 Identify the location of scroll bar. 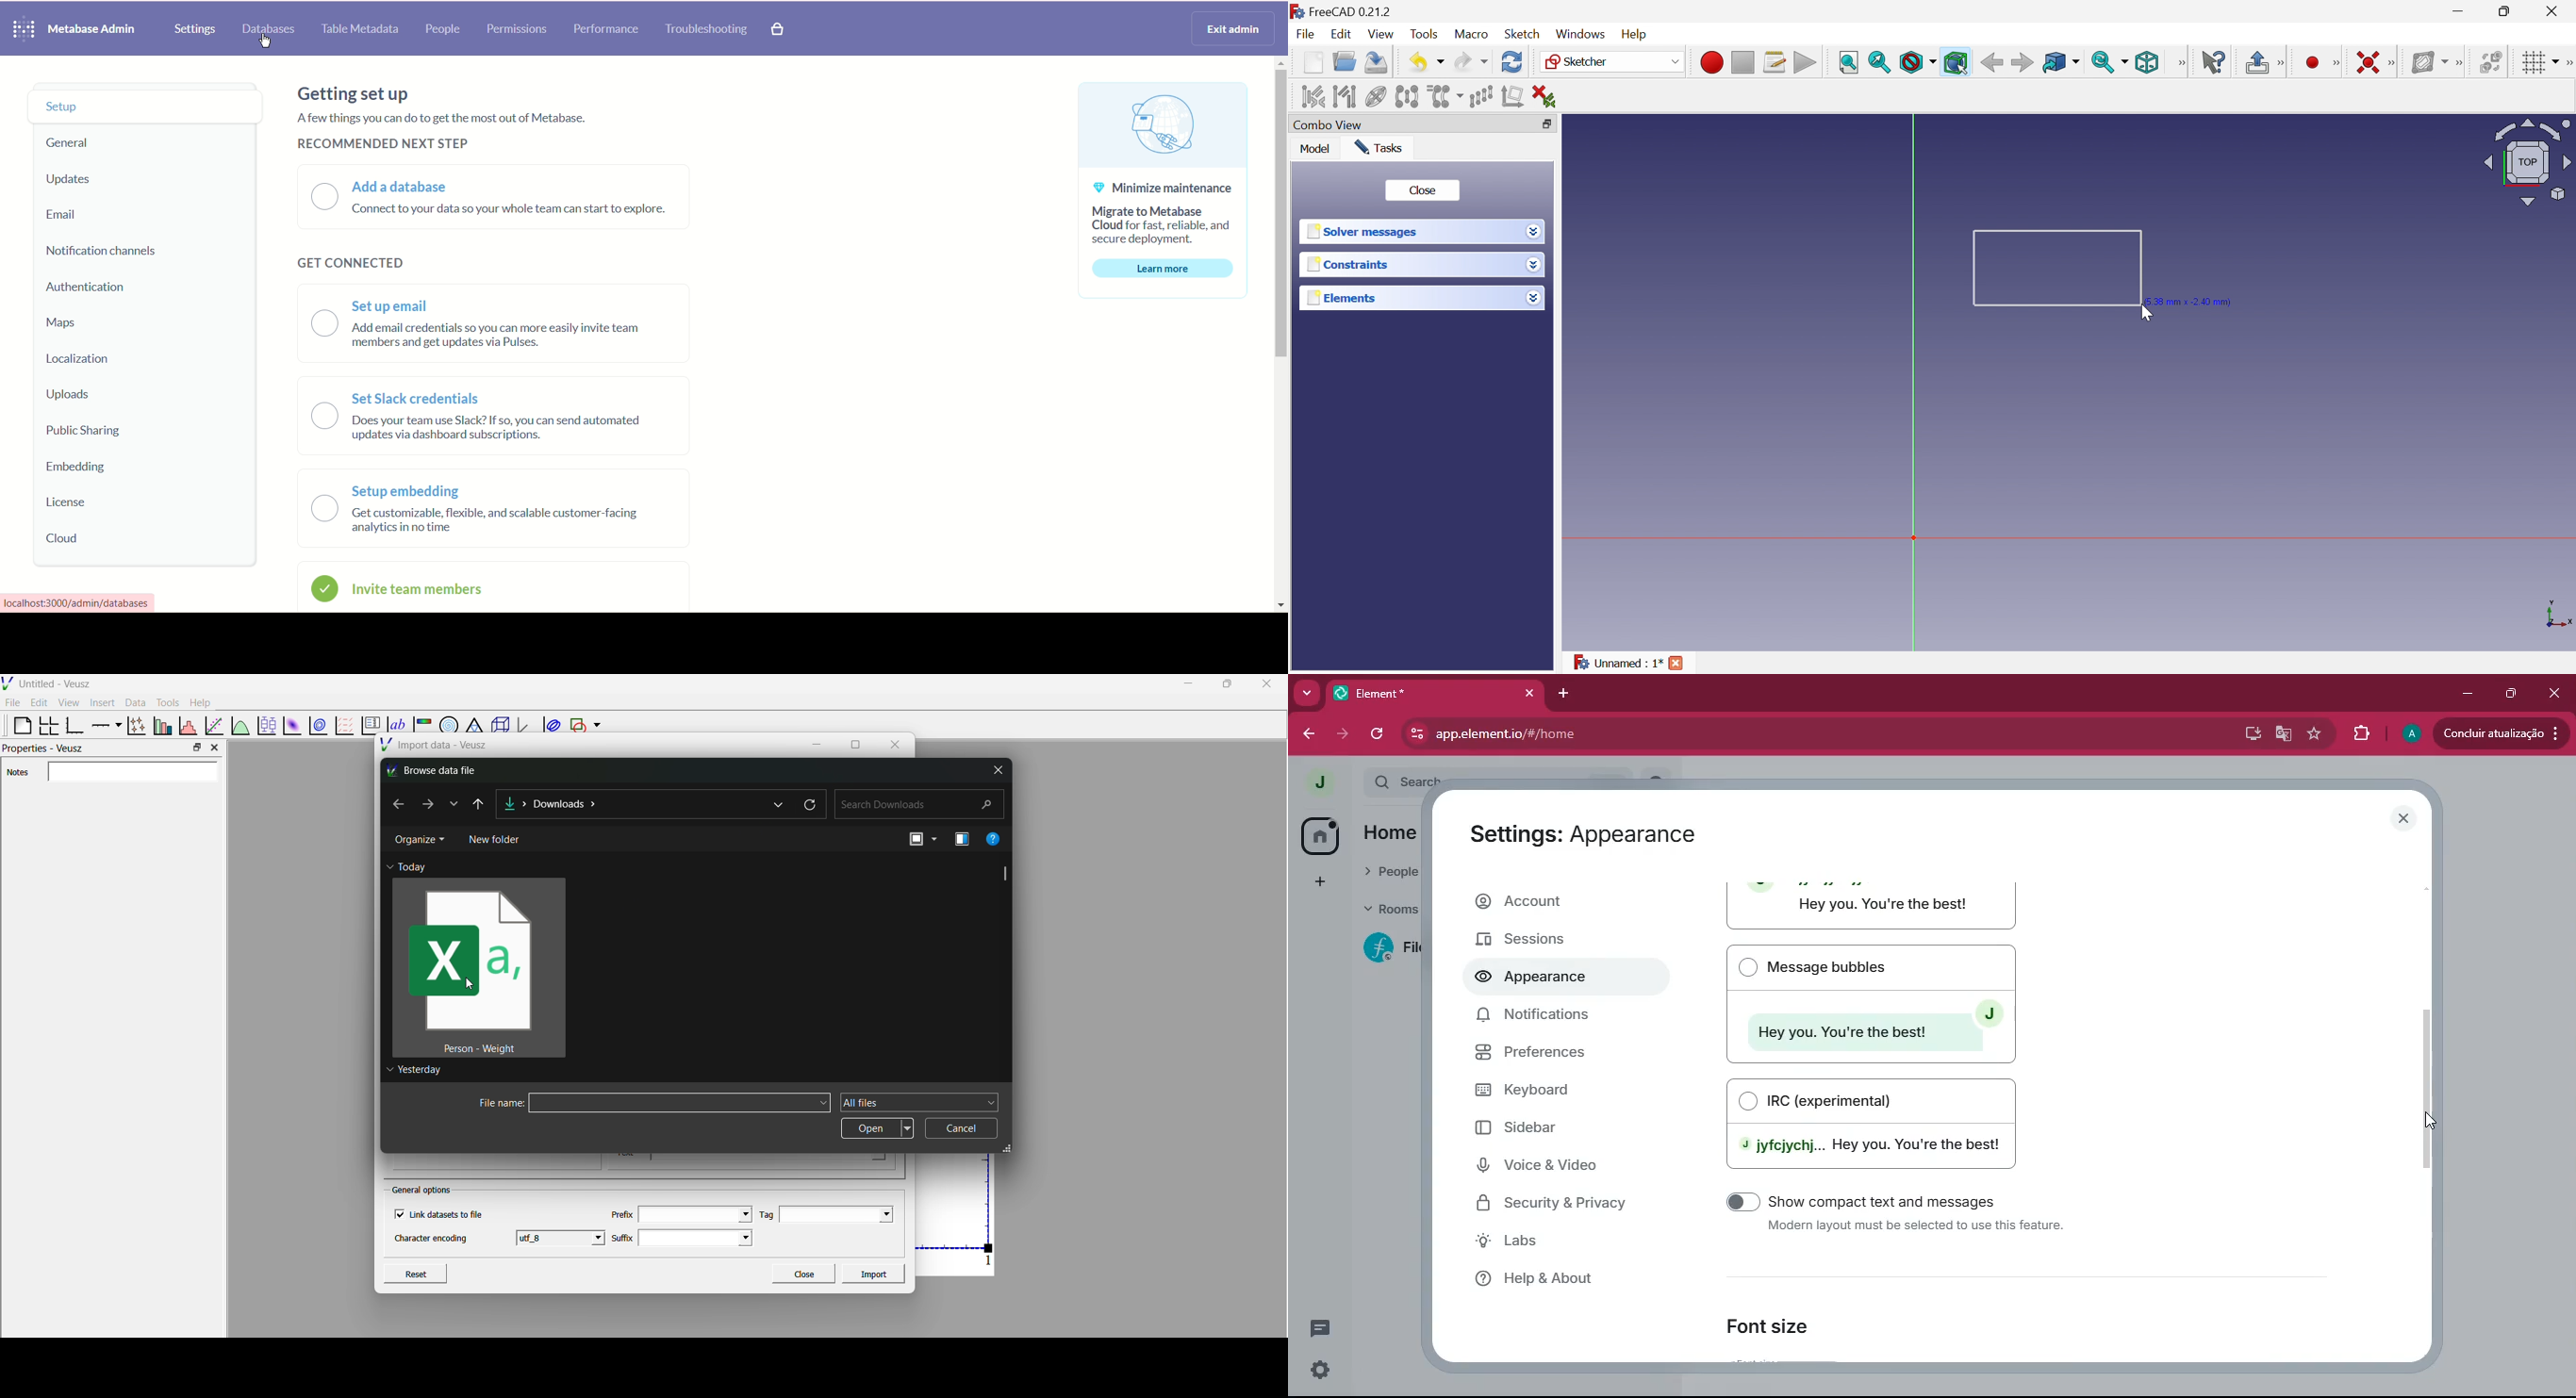
(2428, 1085).